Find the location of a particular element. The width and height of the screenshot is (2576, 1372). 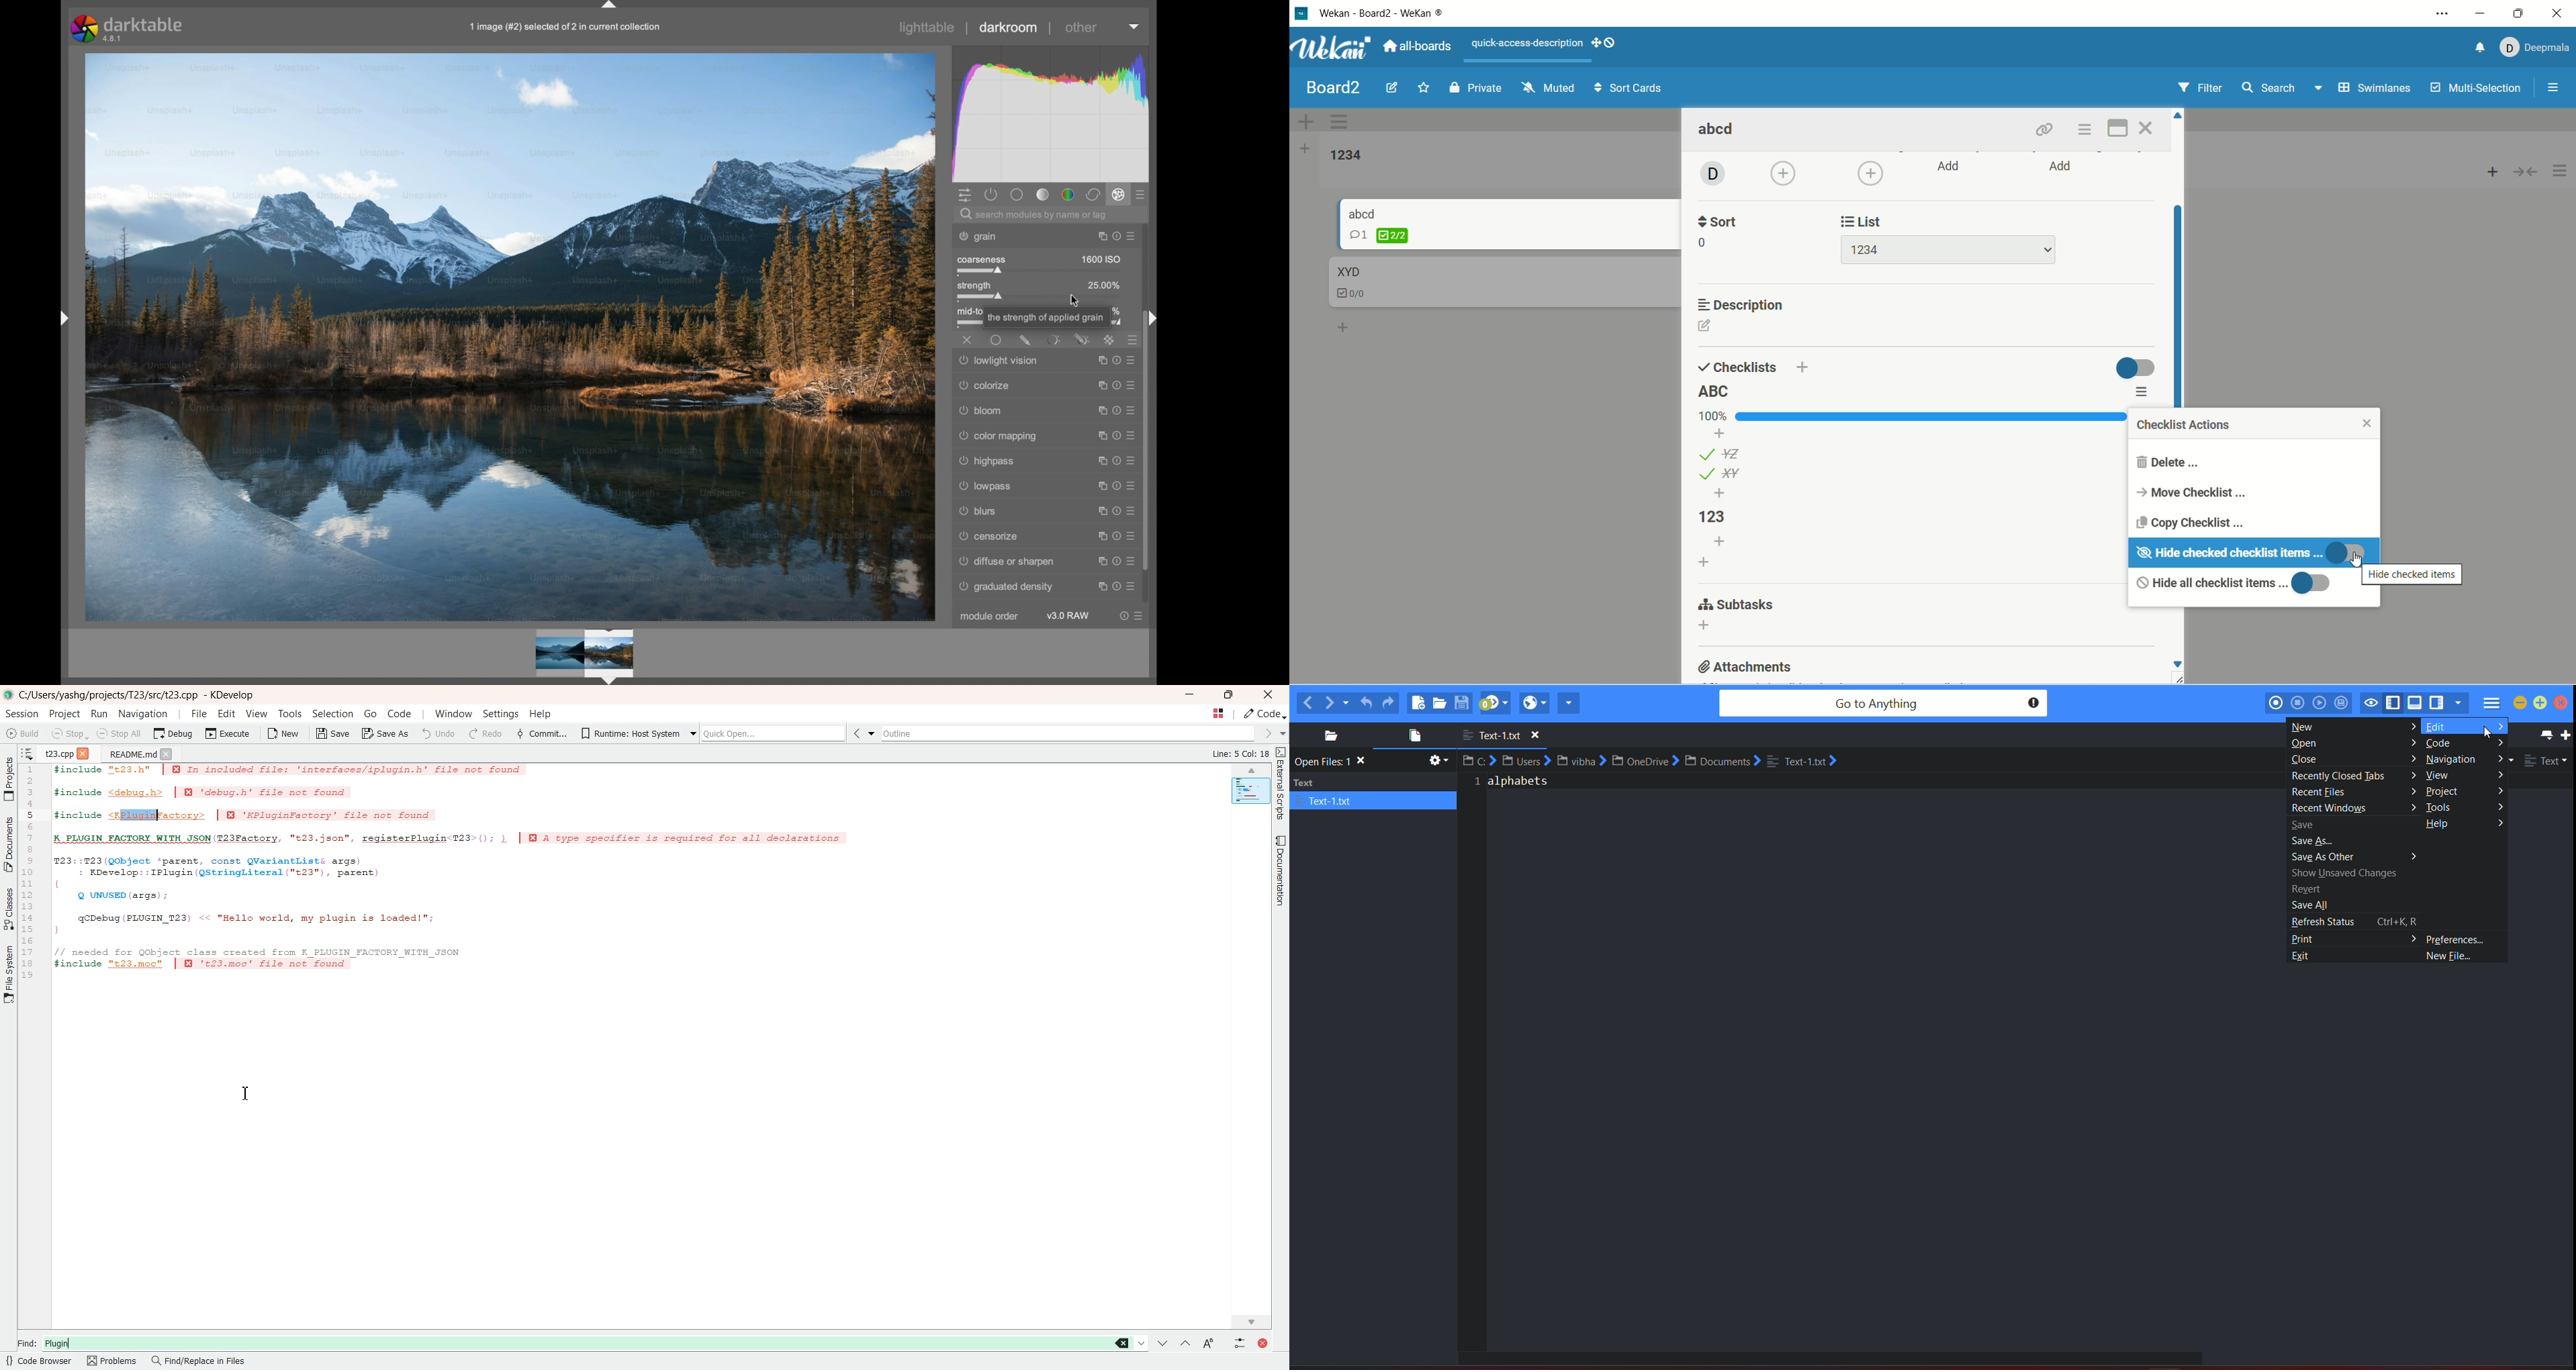

Recently Closed Tabs is located at coordinates (2338, 777).